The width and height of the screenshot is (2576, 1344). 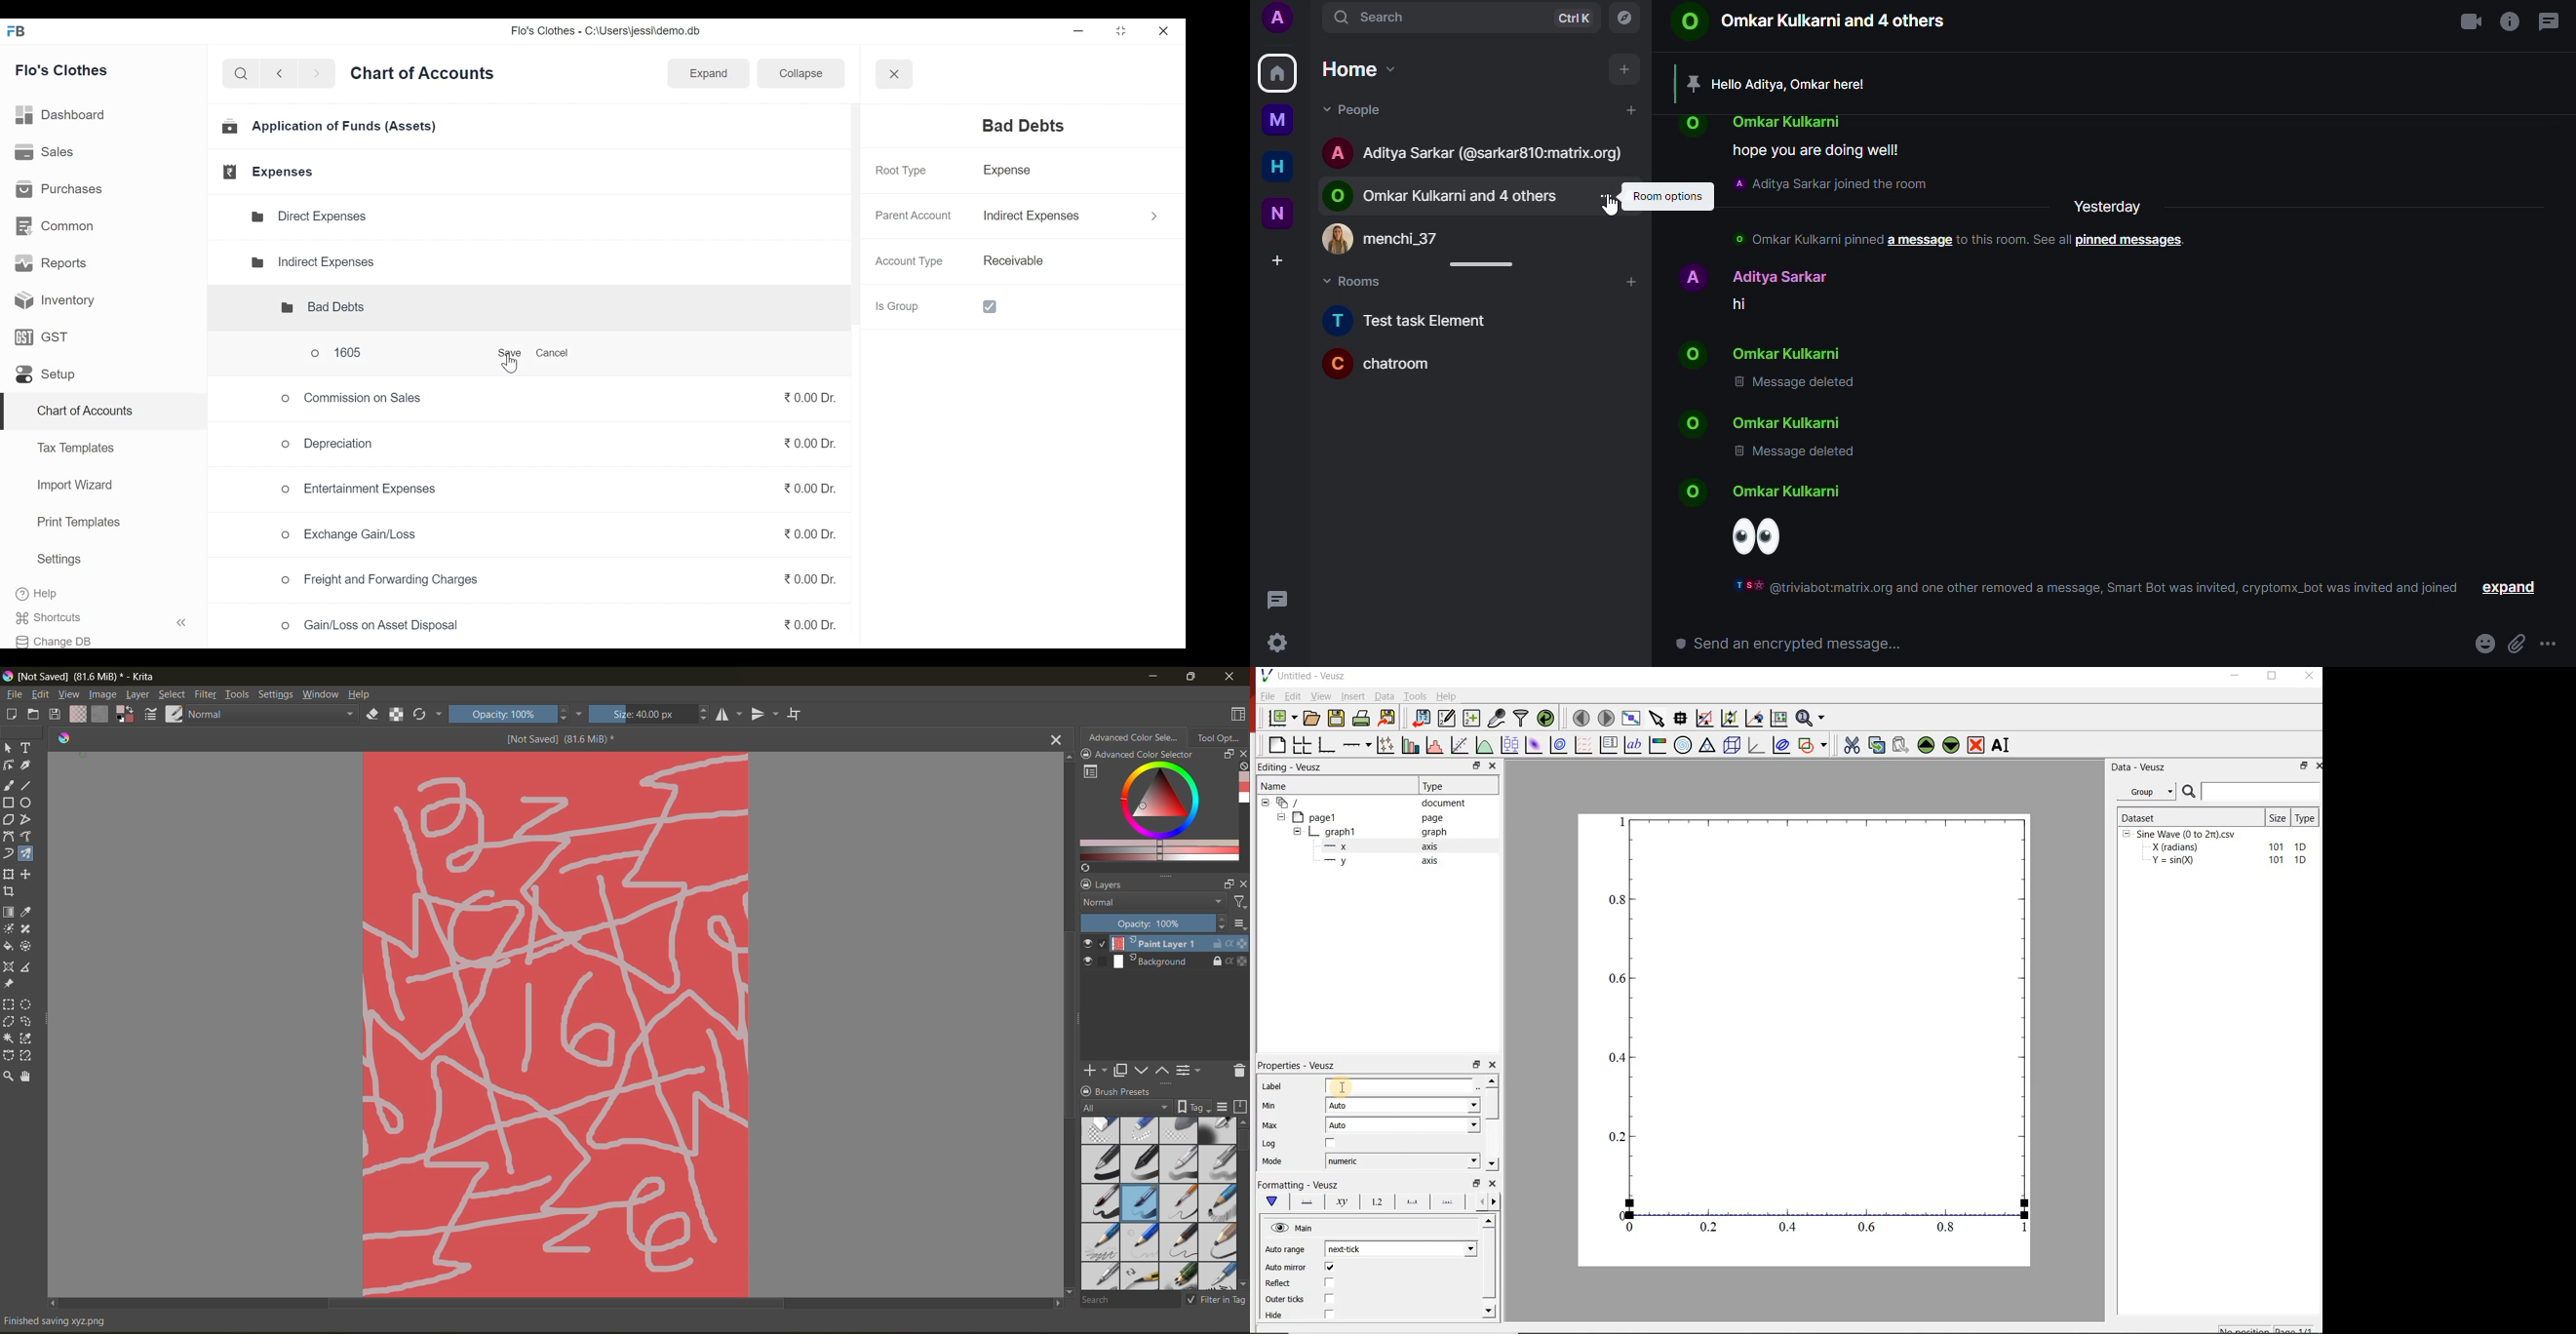 What do you see at coordinates (1214, 1299) in the screenshot?
I see `filter tag` at bounding box center [1214, 1299].